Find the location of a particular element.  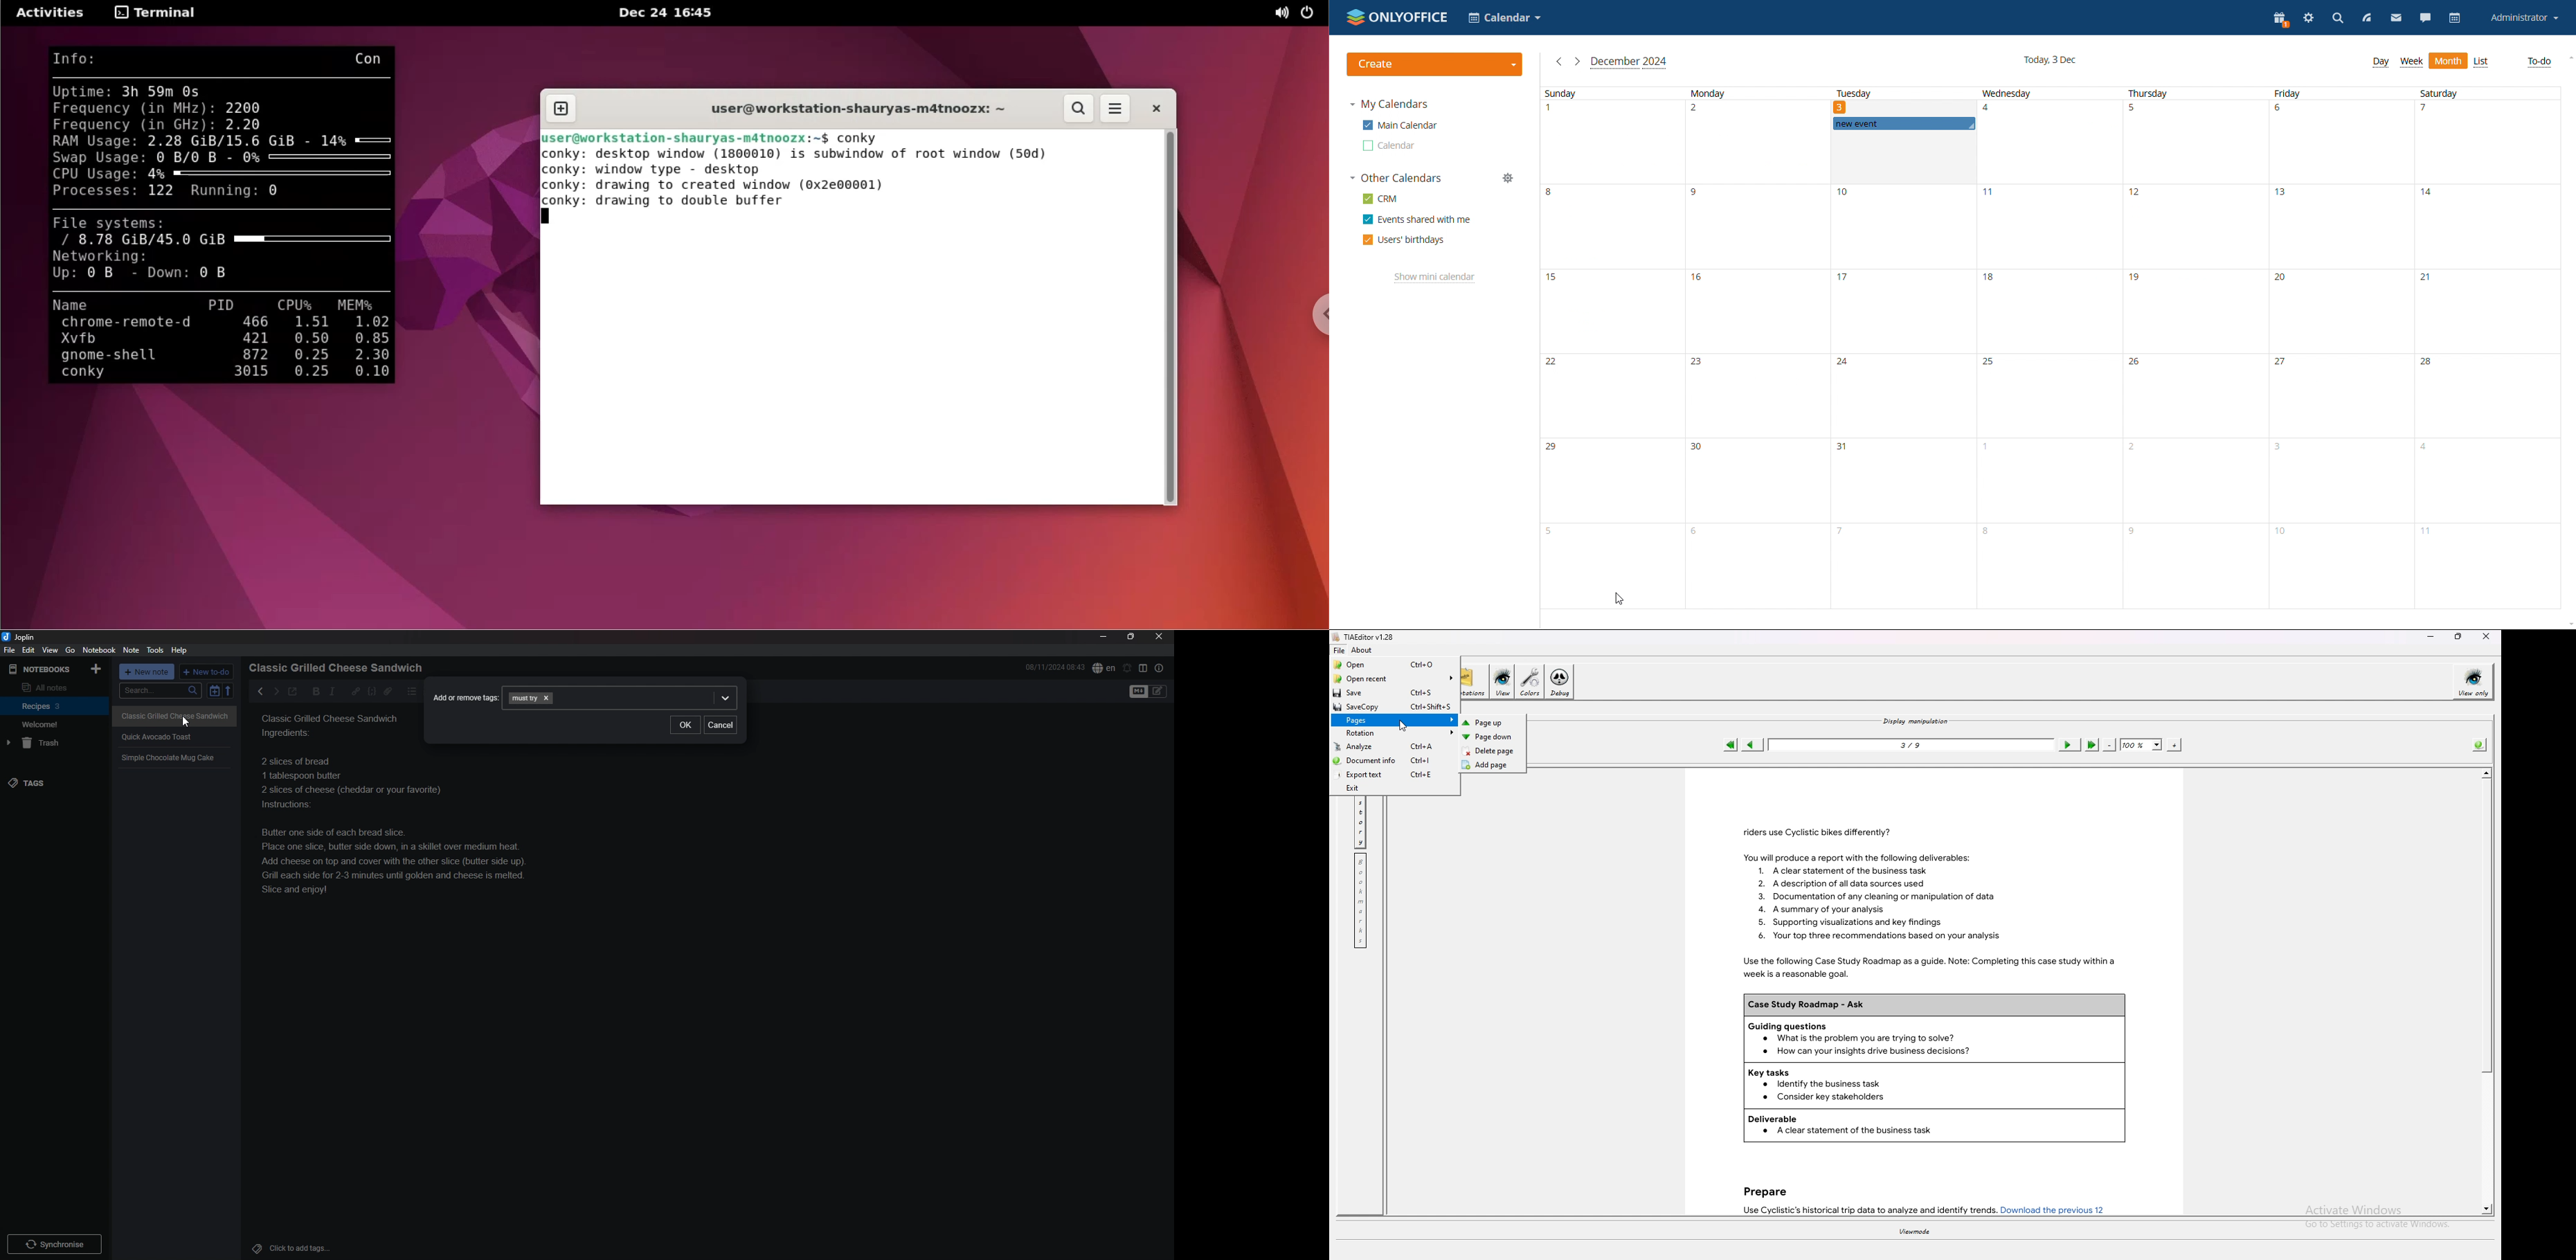

help is located at coordinates (181, 650).